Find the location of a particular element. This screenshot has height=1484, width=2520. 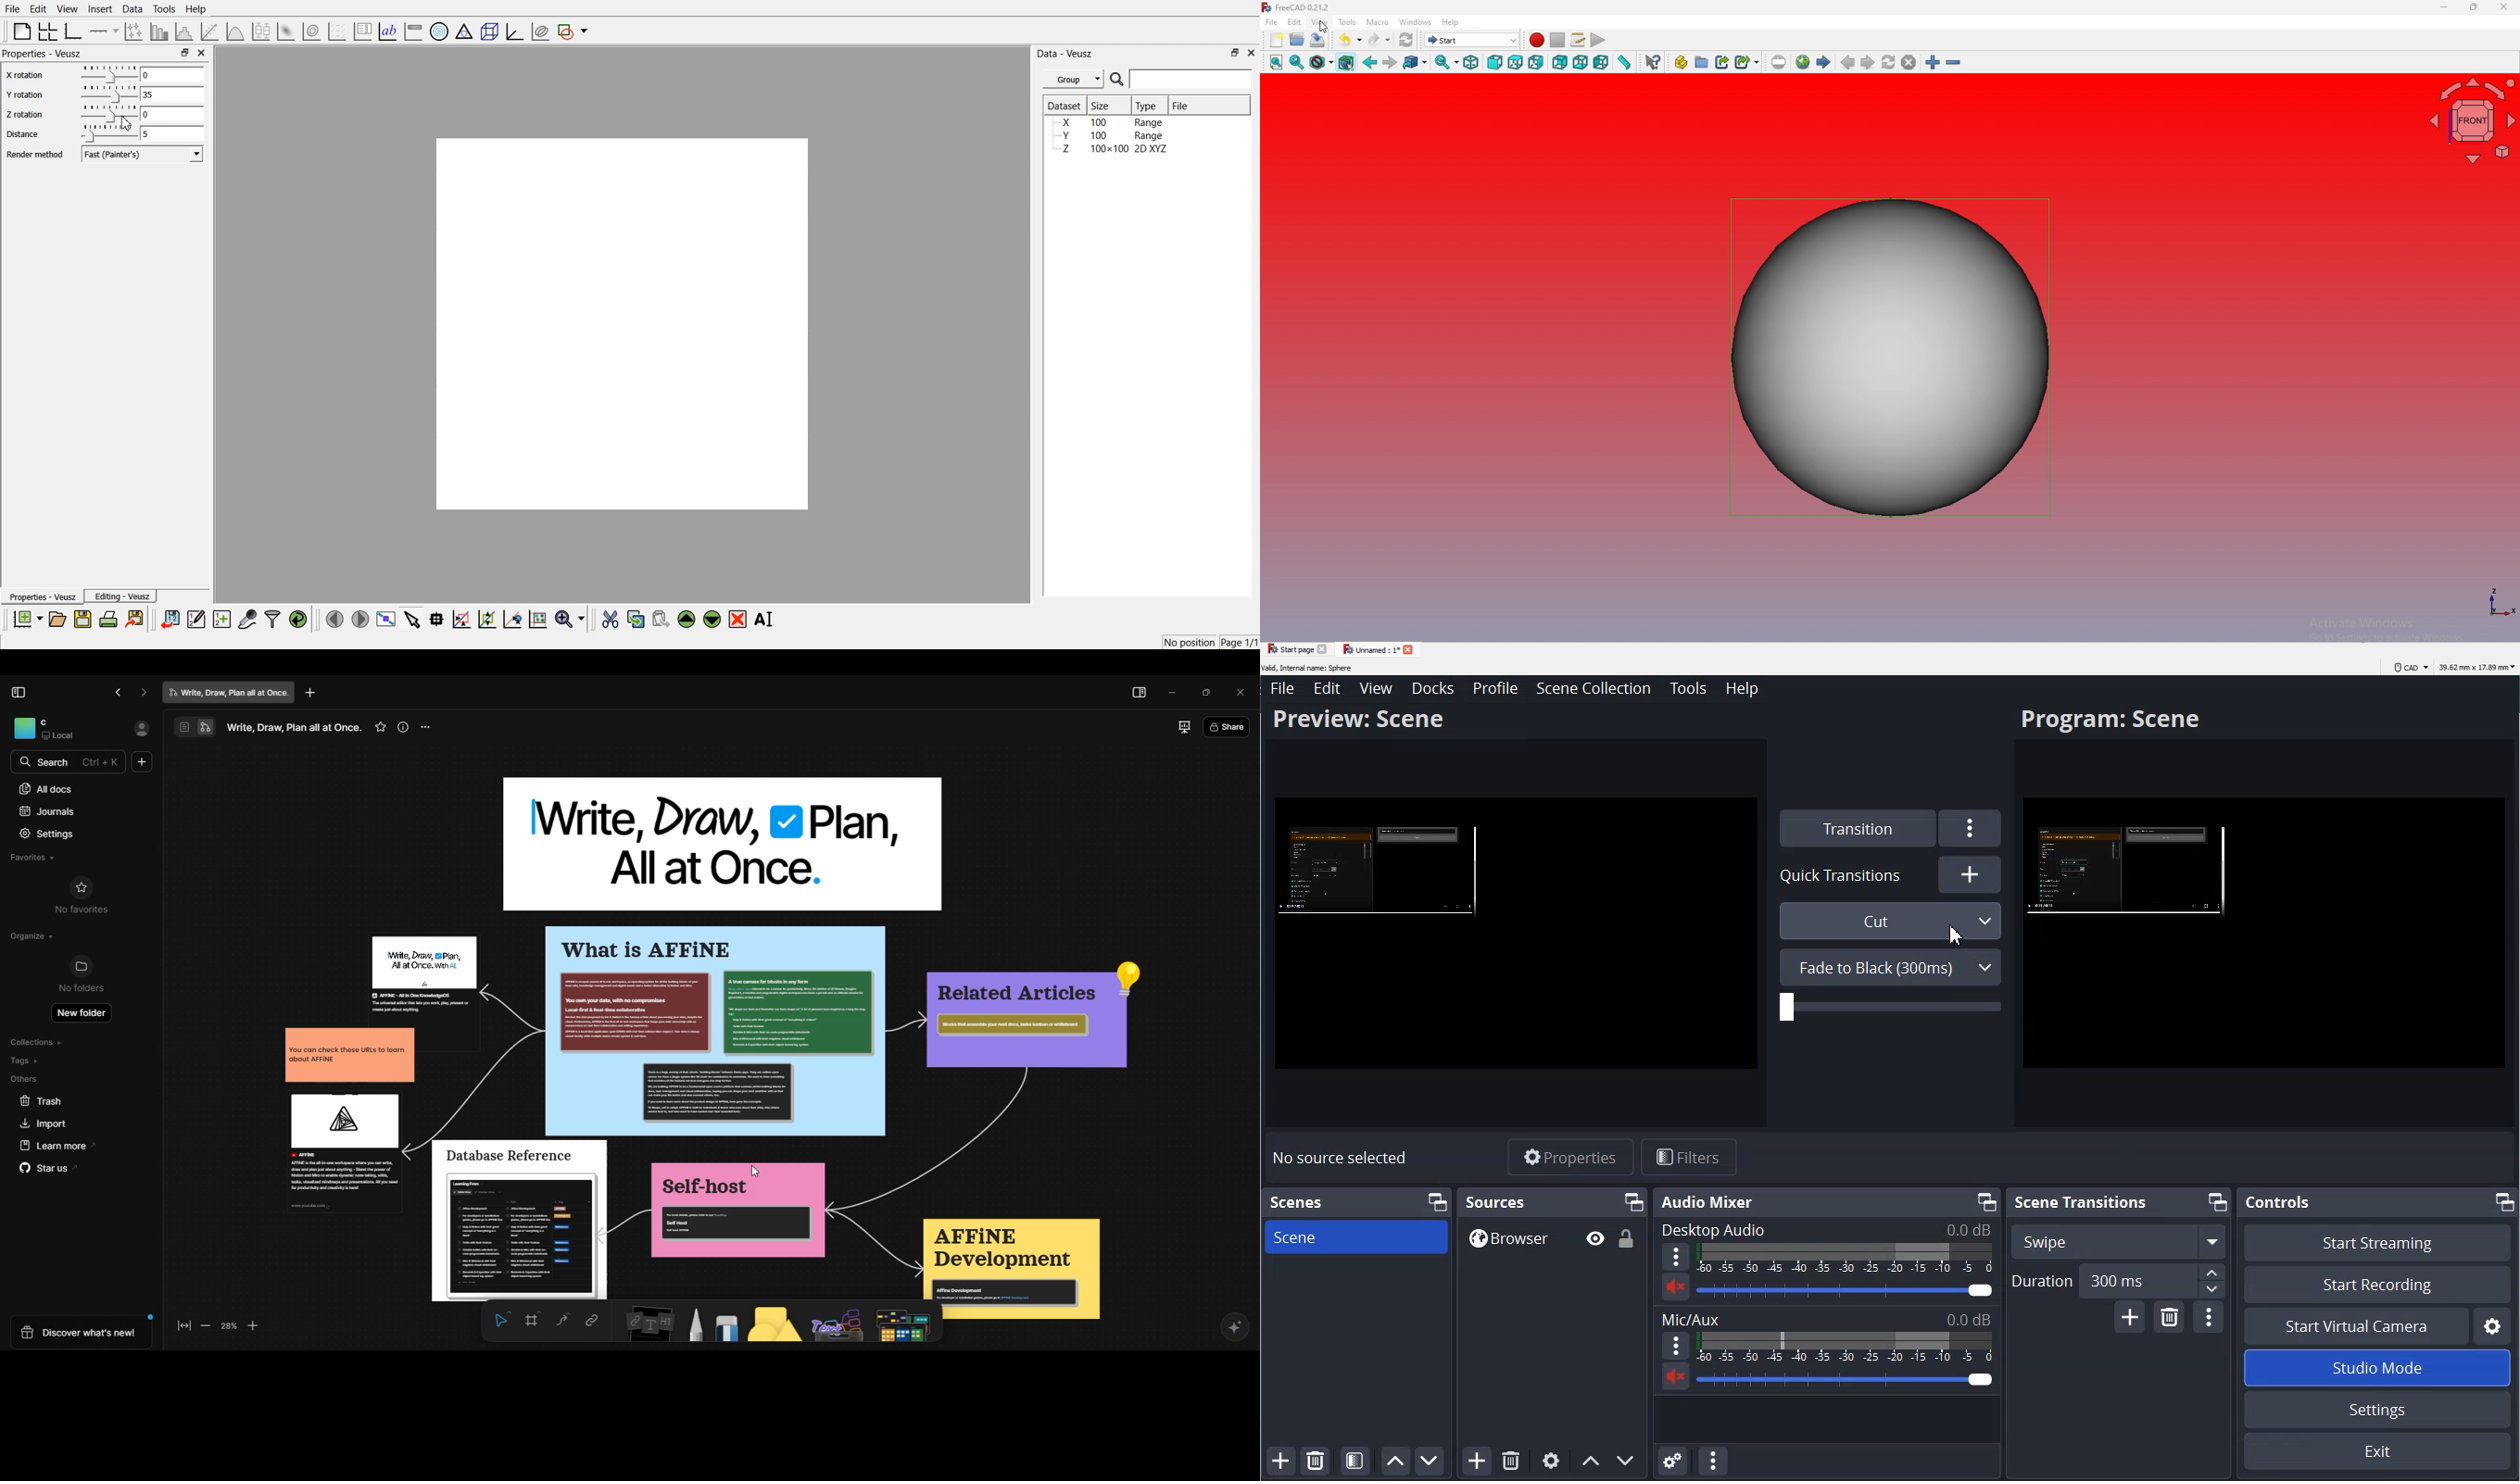

Scene Transition is located at coordinates (2080, 1201).